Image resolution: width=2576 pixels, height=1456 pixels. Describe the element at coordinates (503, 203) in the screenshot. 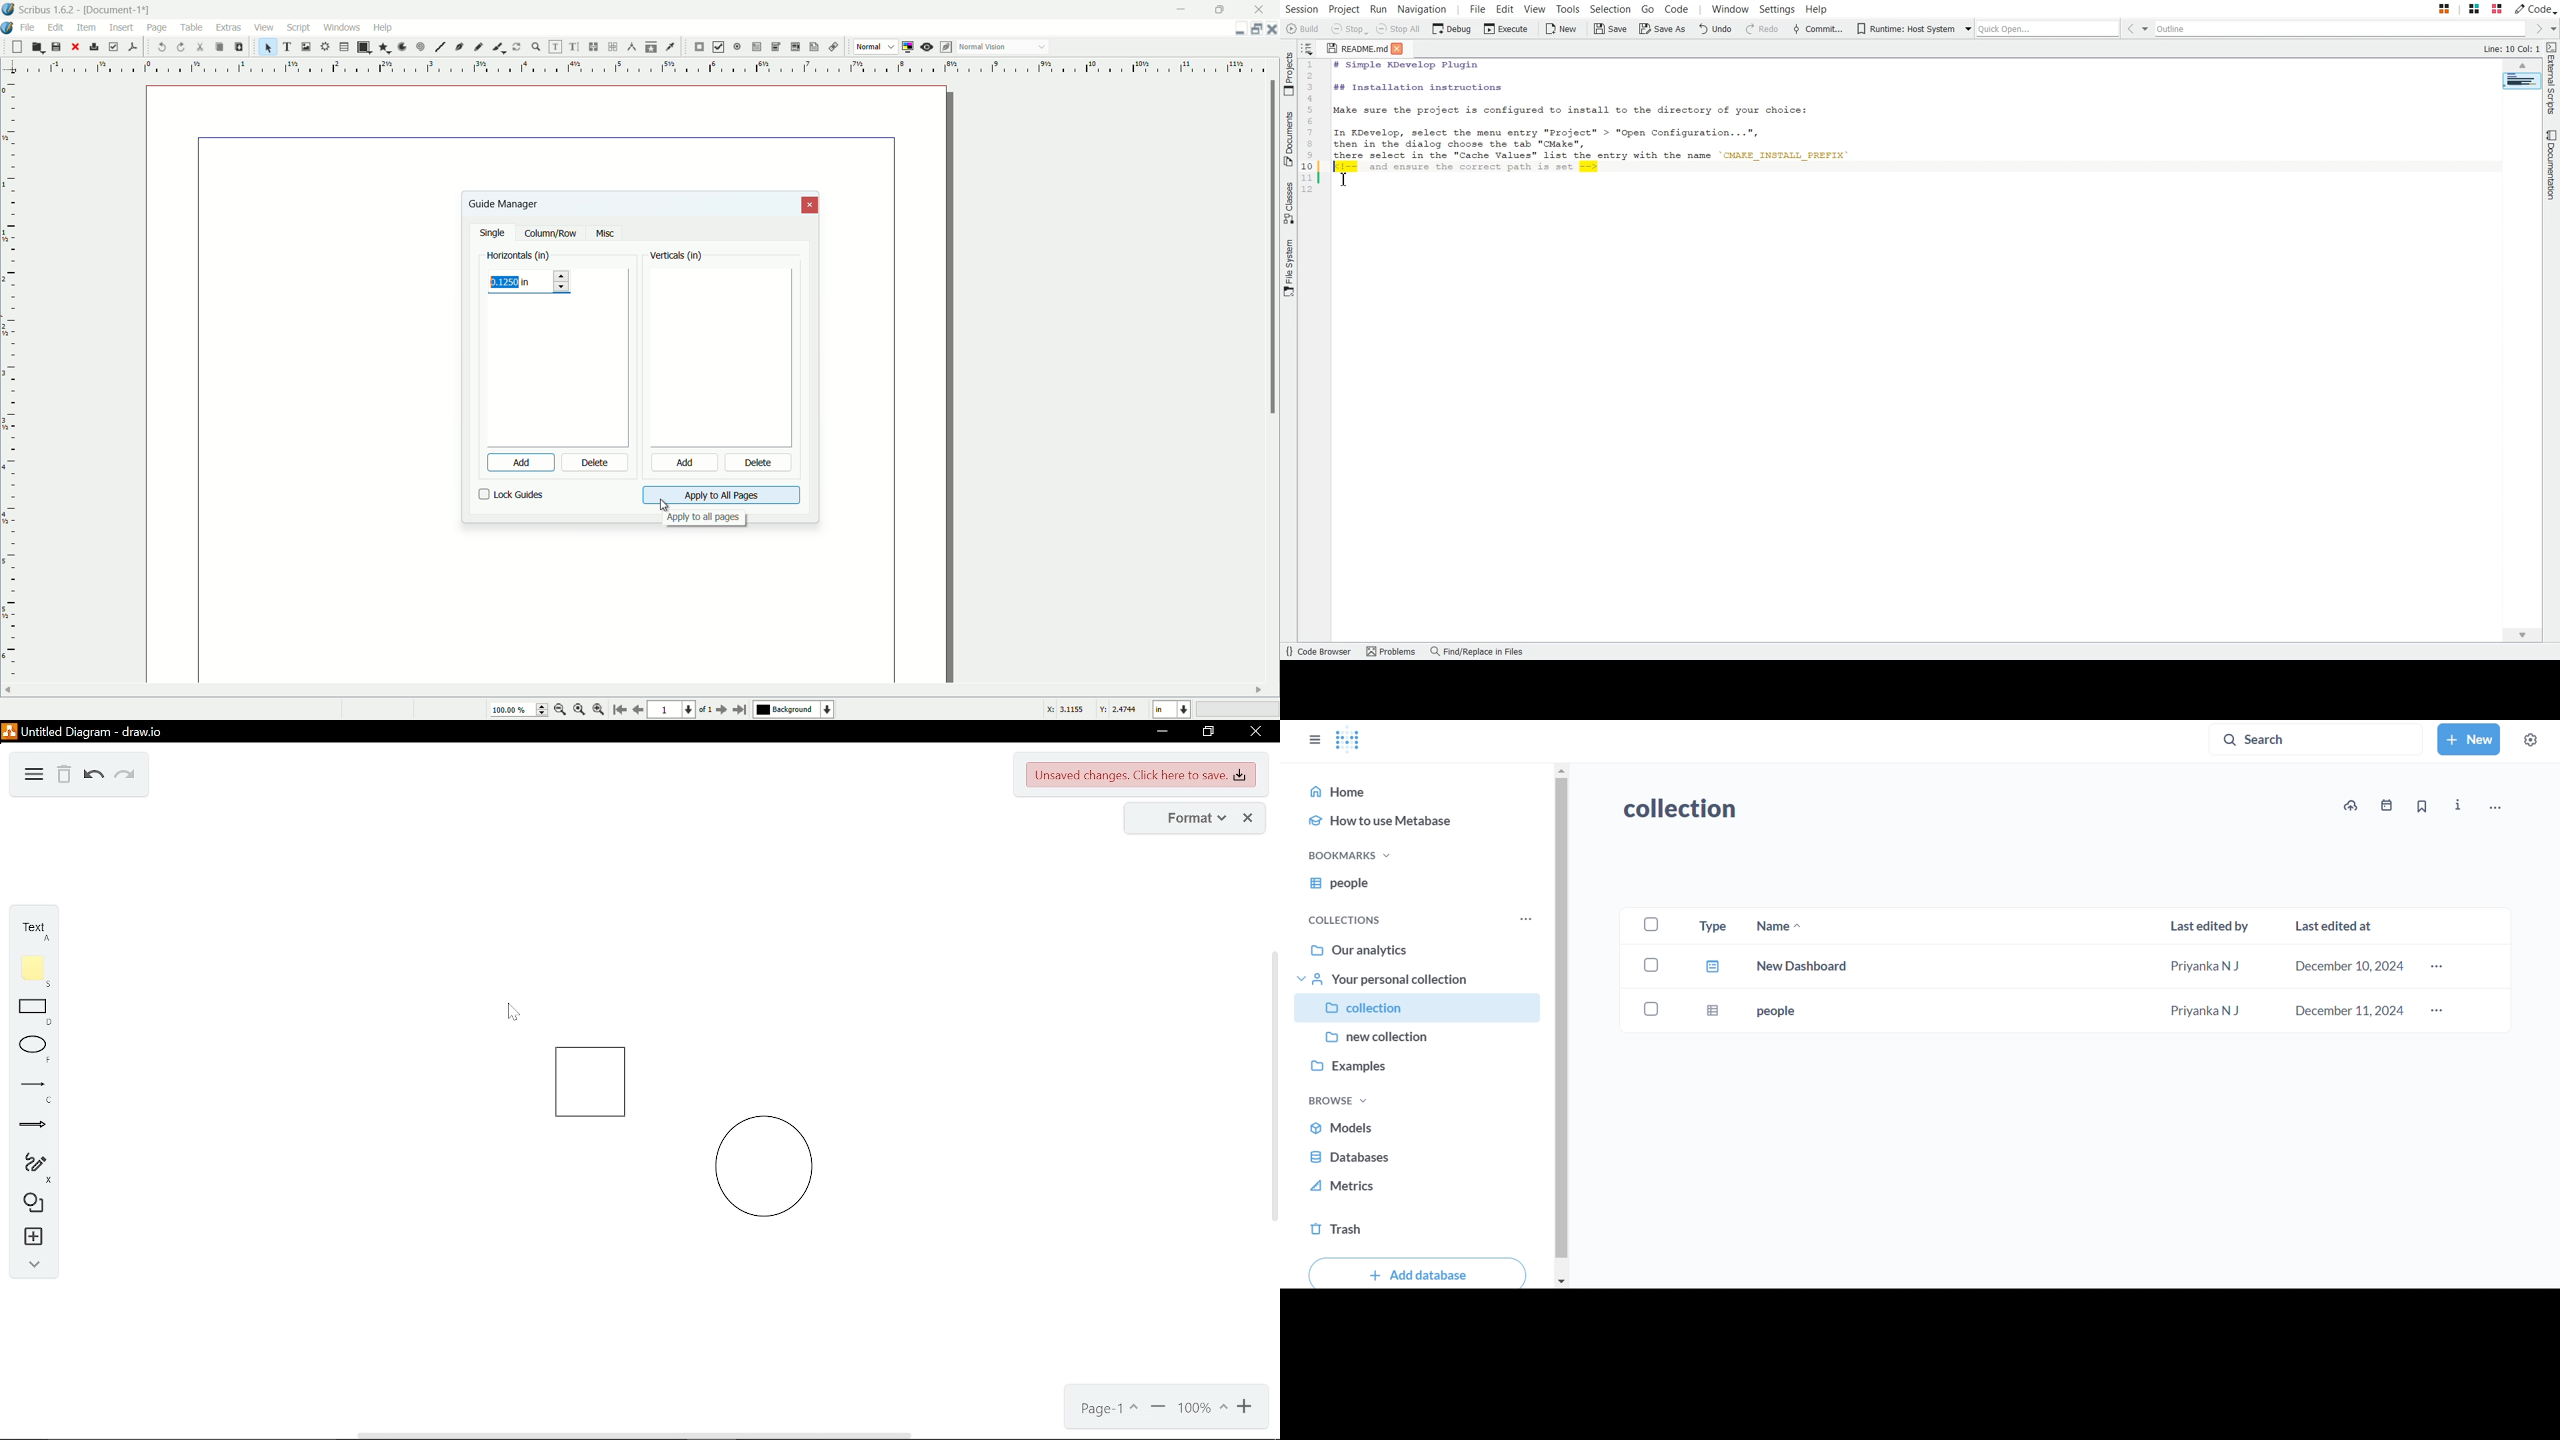

I see `guide manager` at that location.